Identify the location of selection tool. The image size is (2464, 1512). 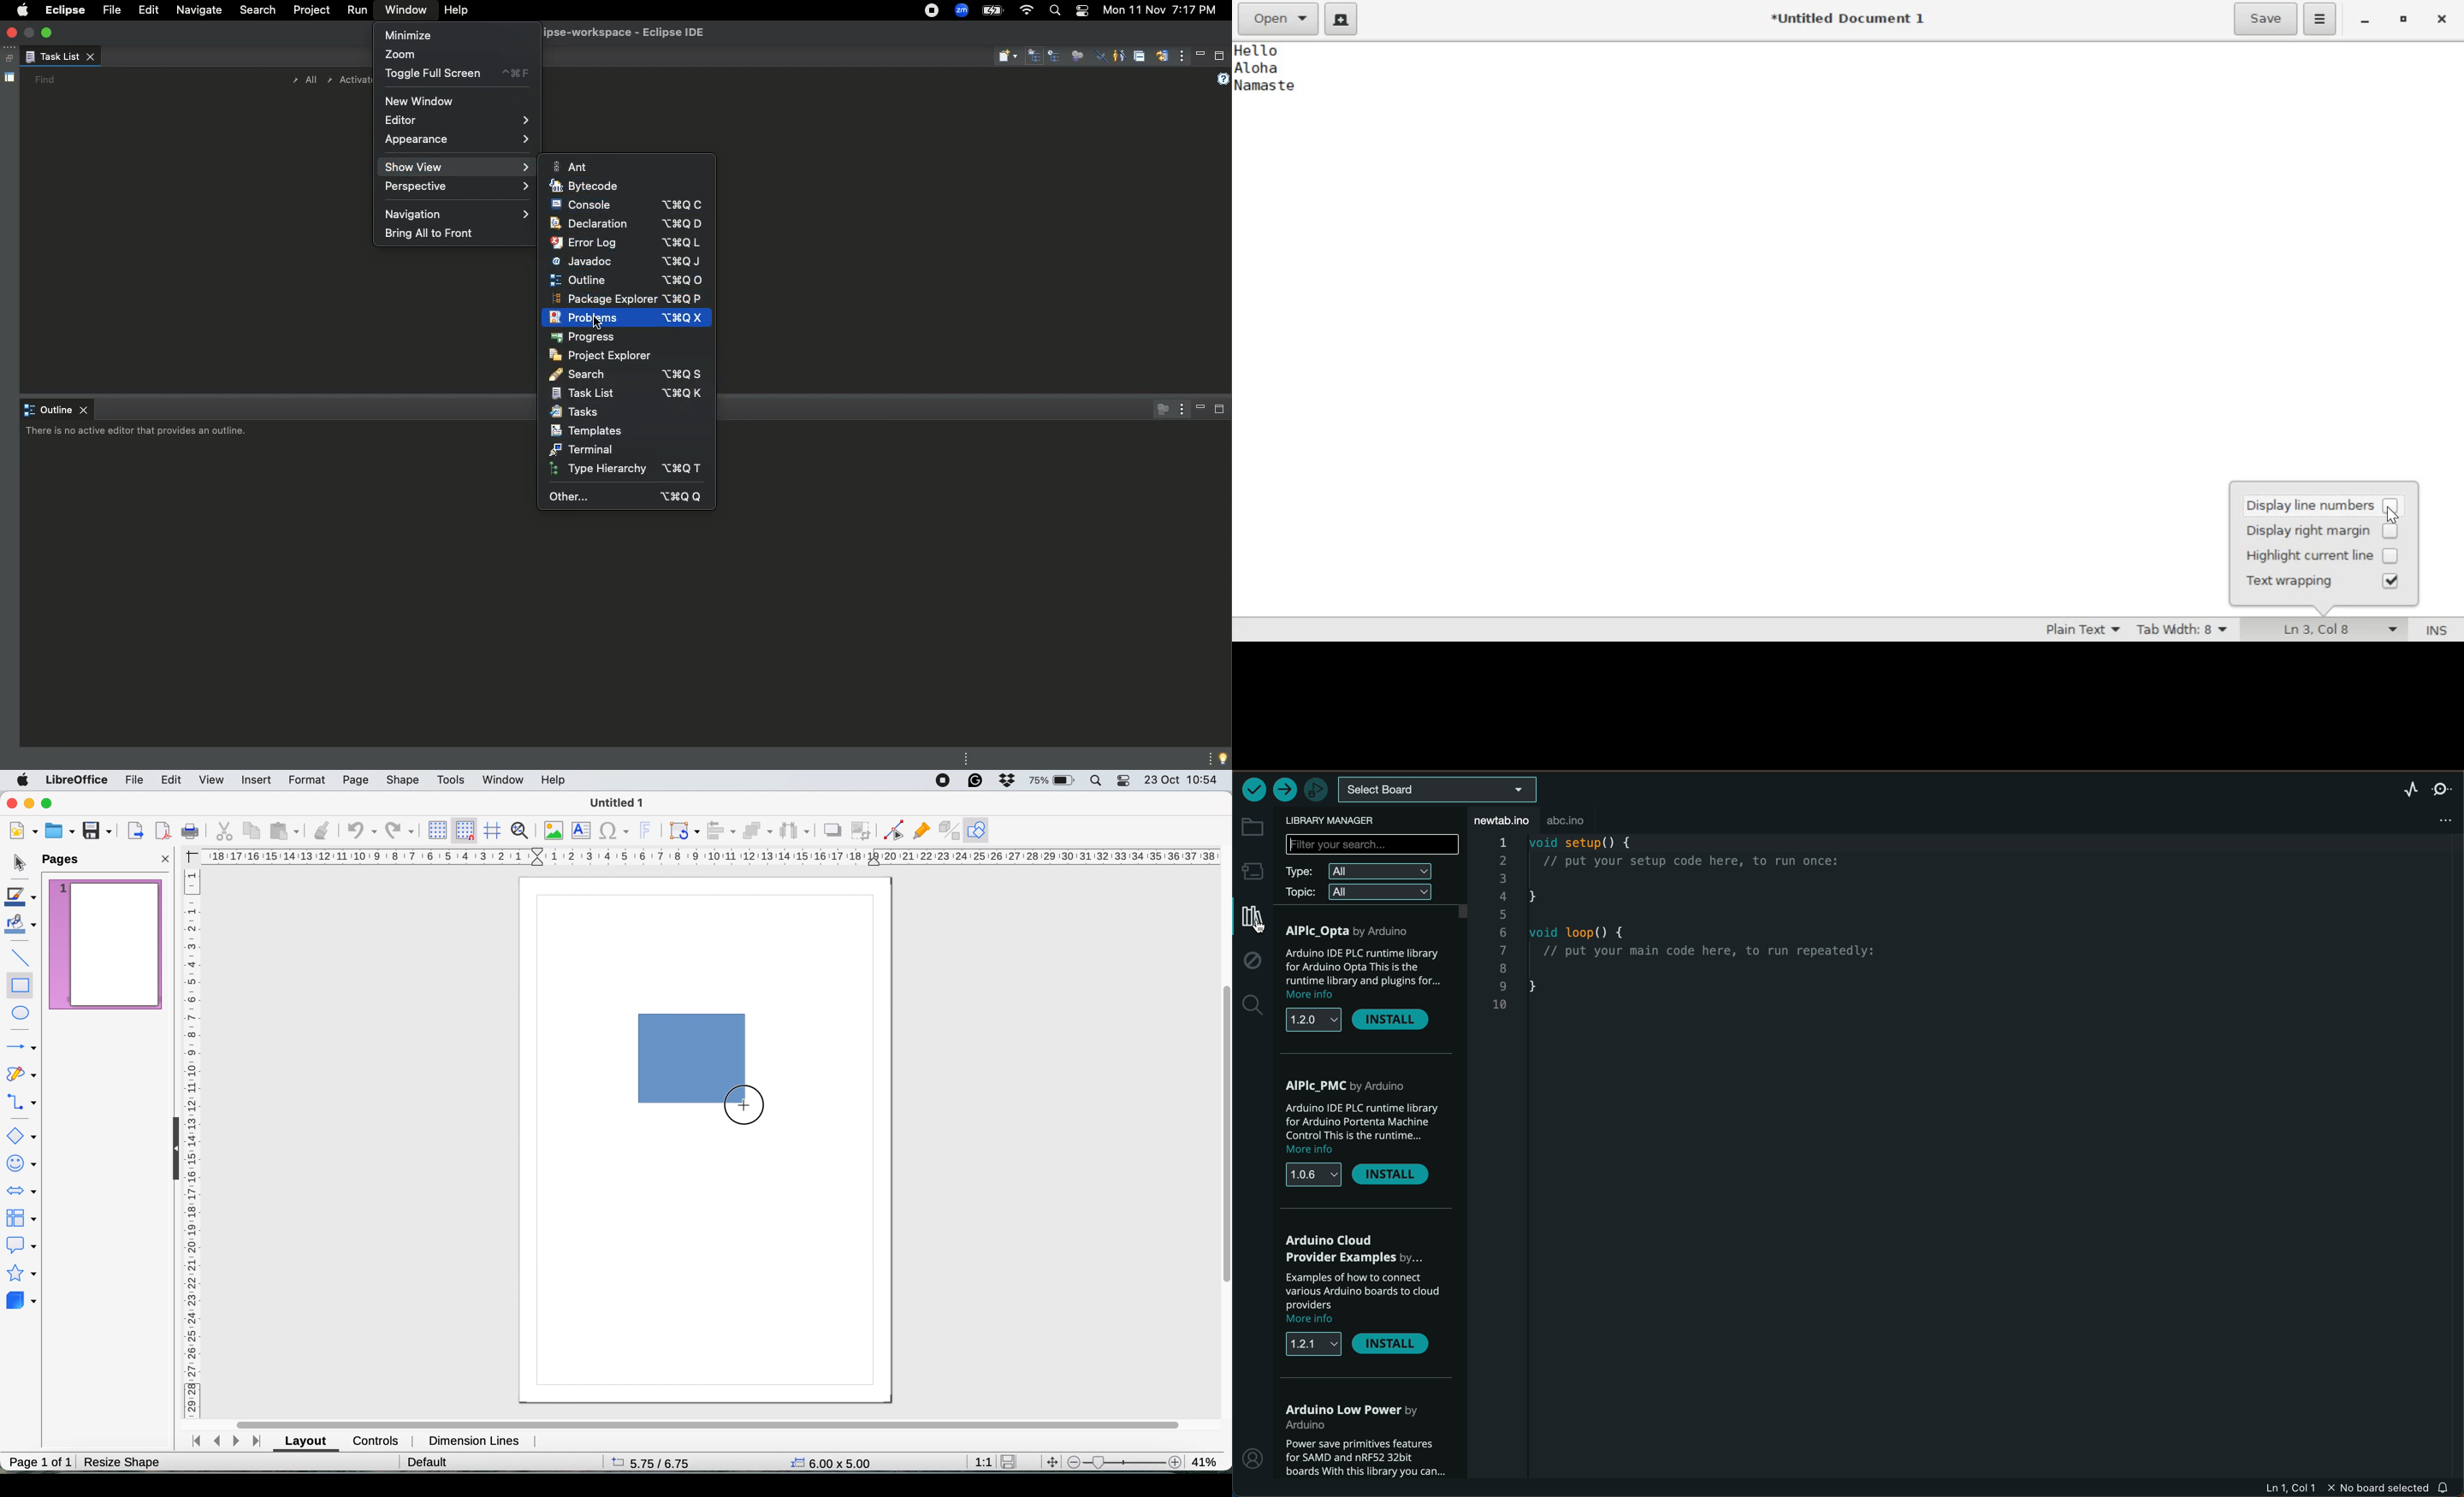
(20, 864).